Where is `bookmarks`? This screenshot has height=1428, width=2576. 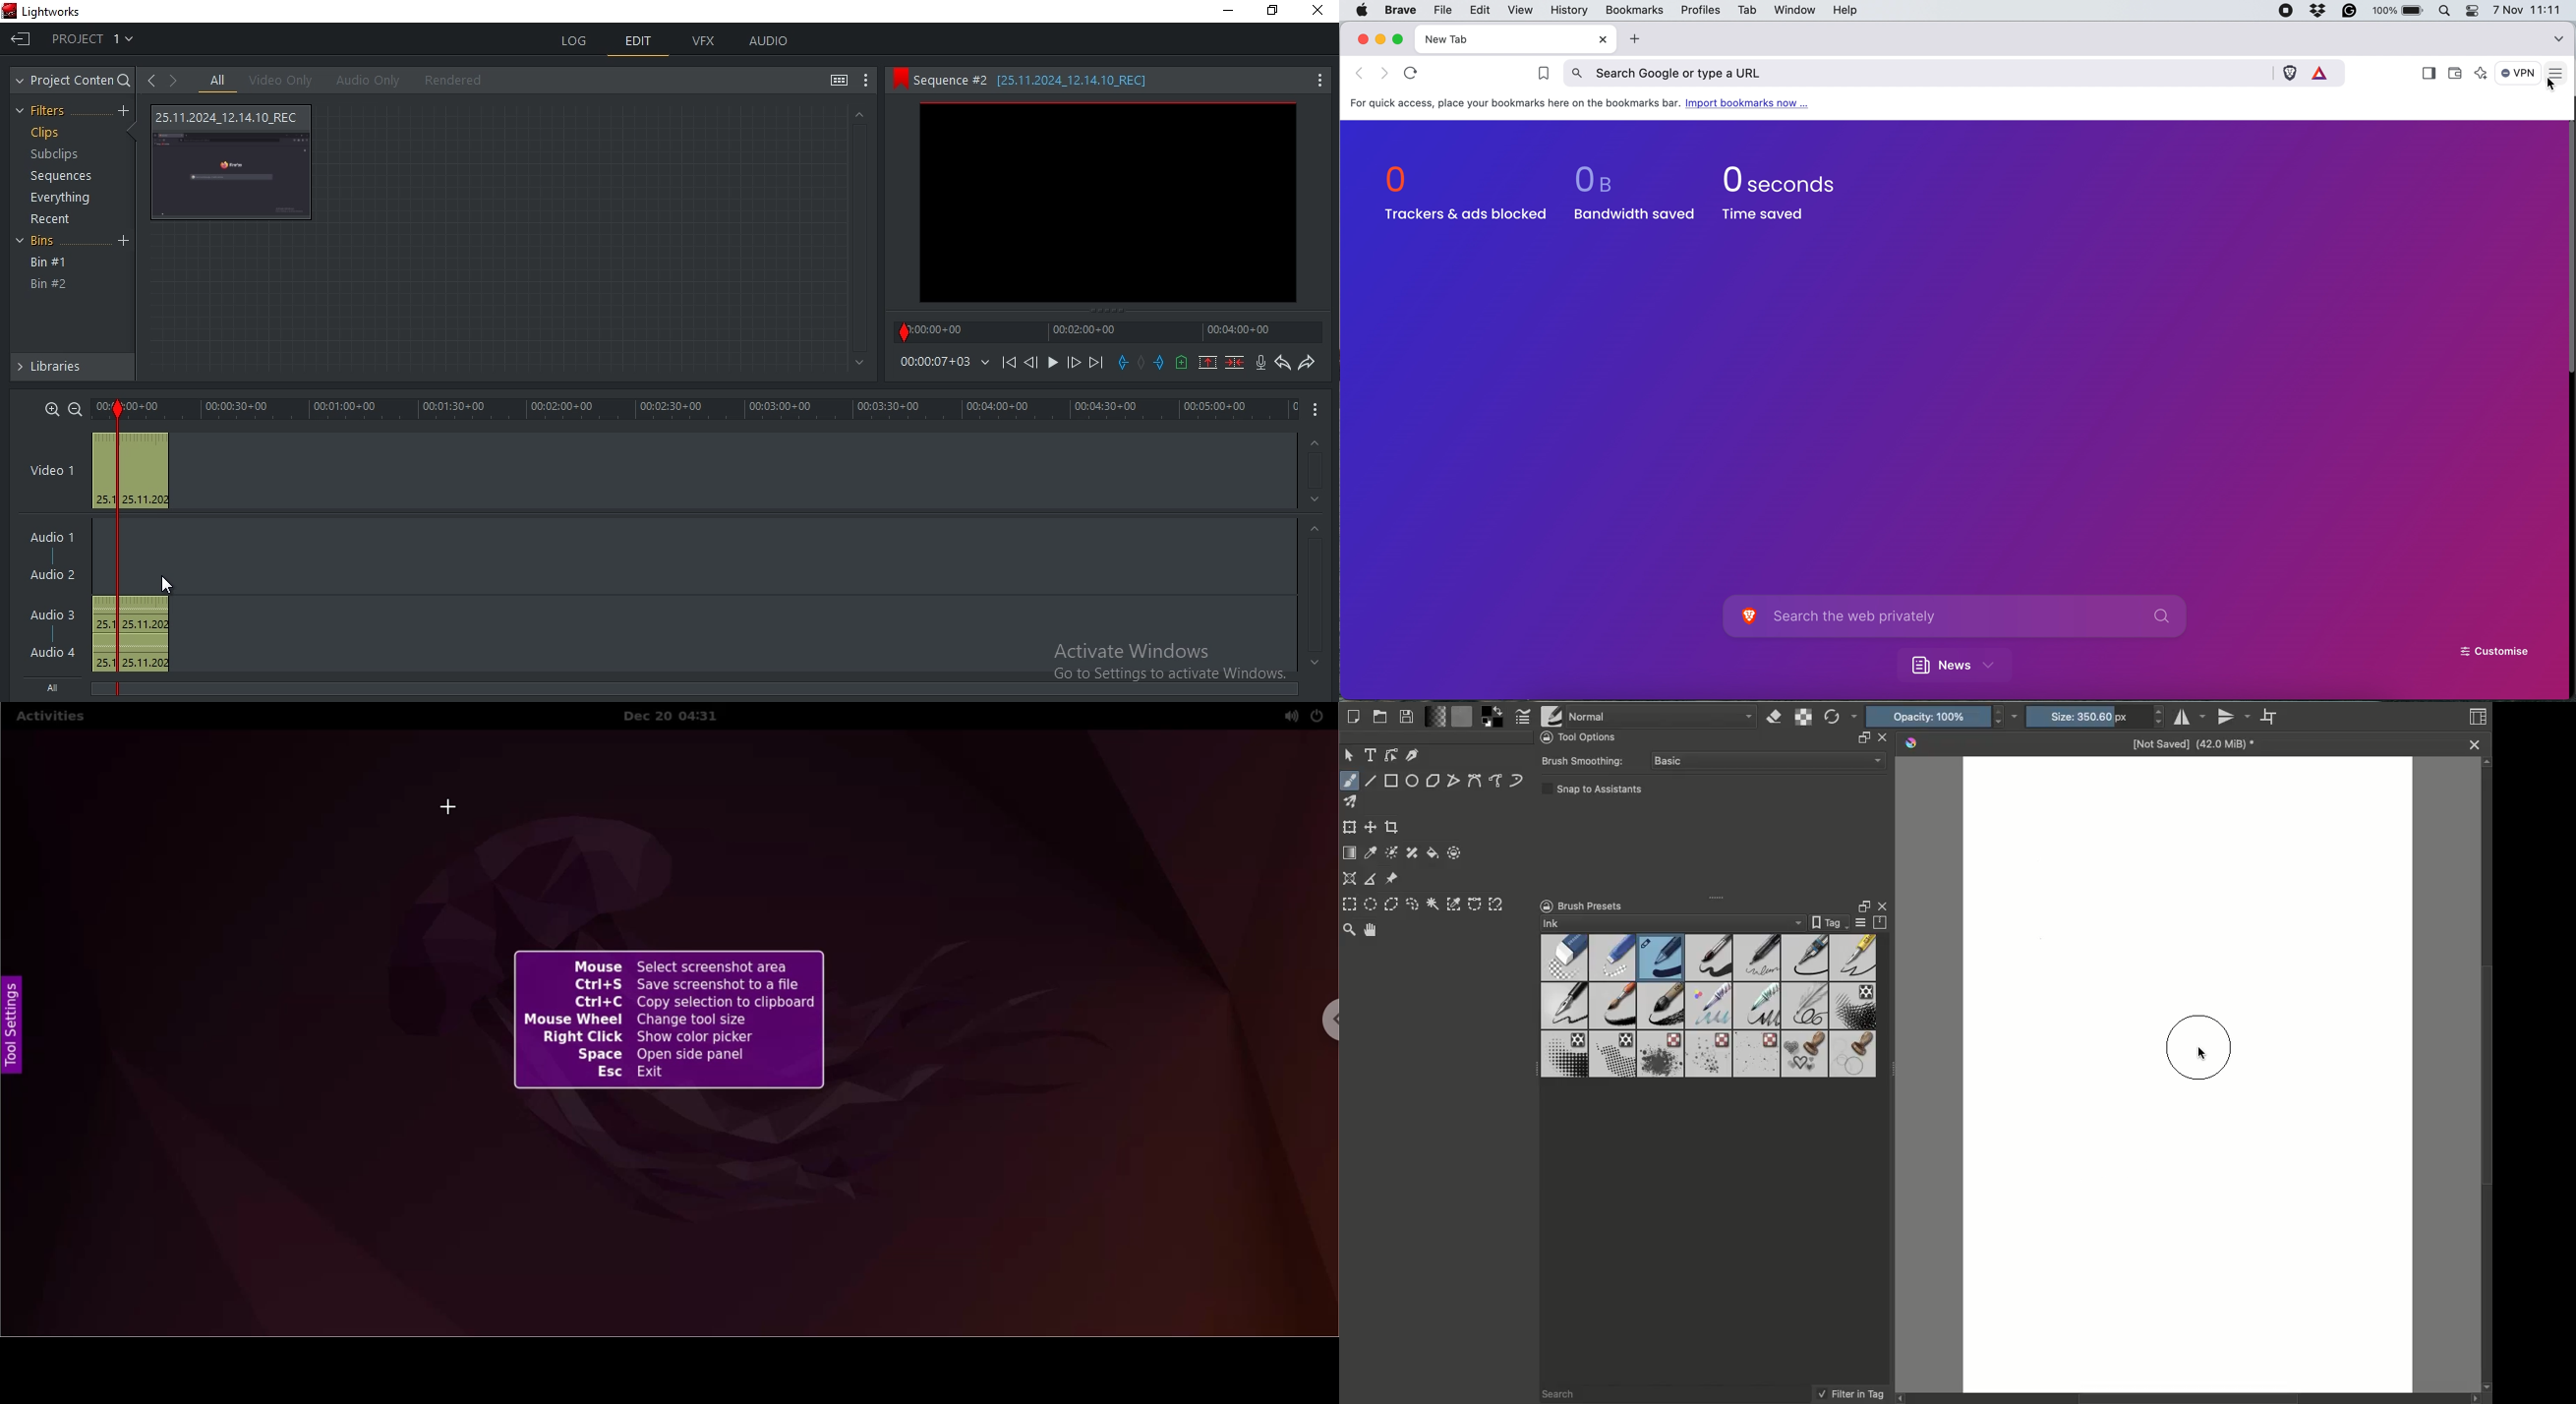
bookmarks is located at coordinates (1633, 9).